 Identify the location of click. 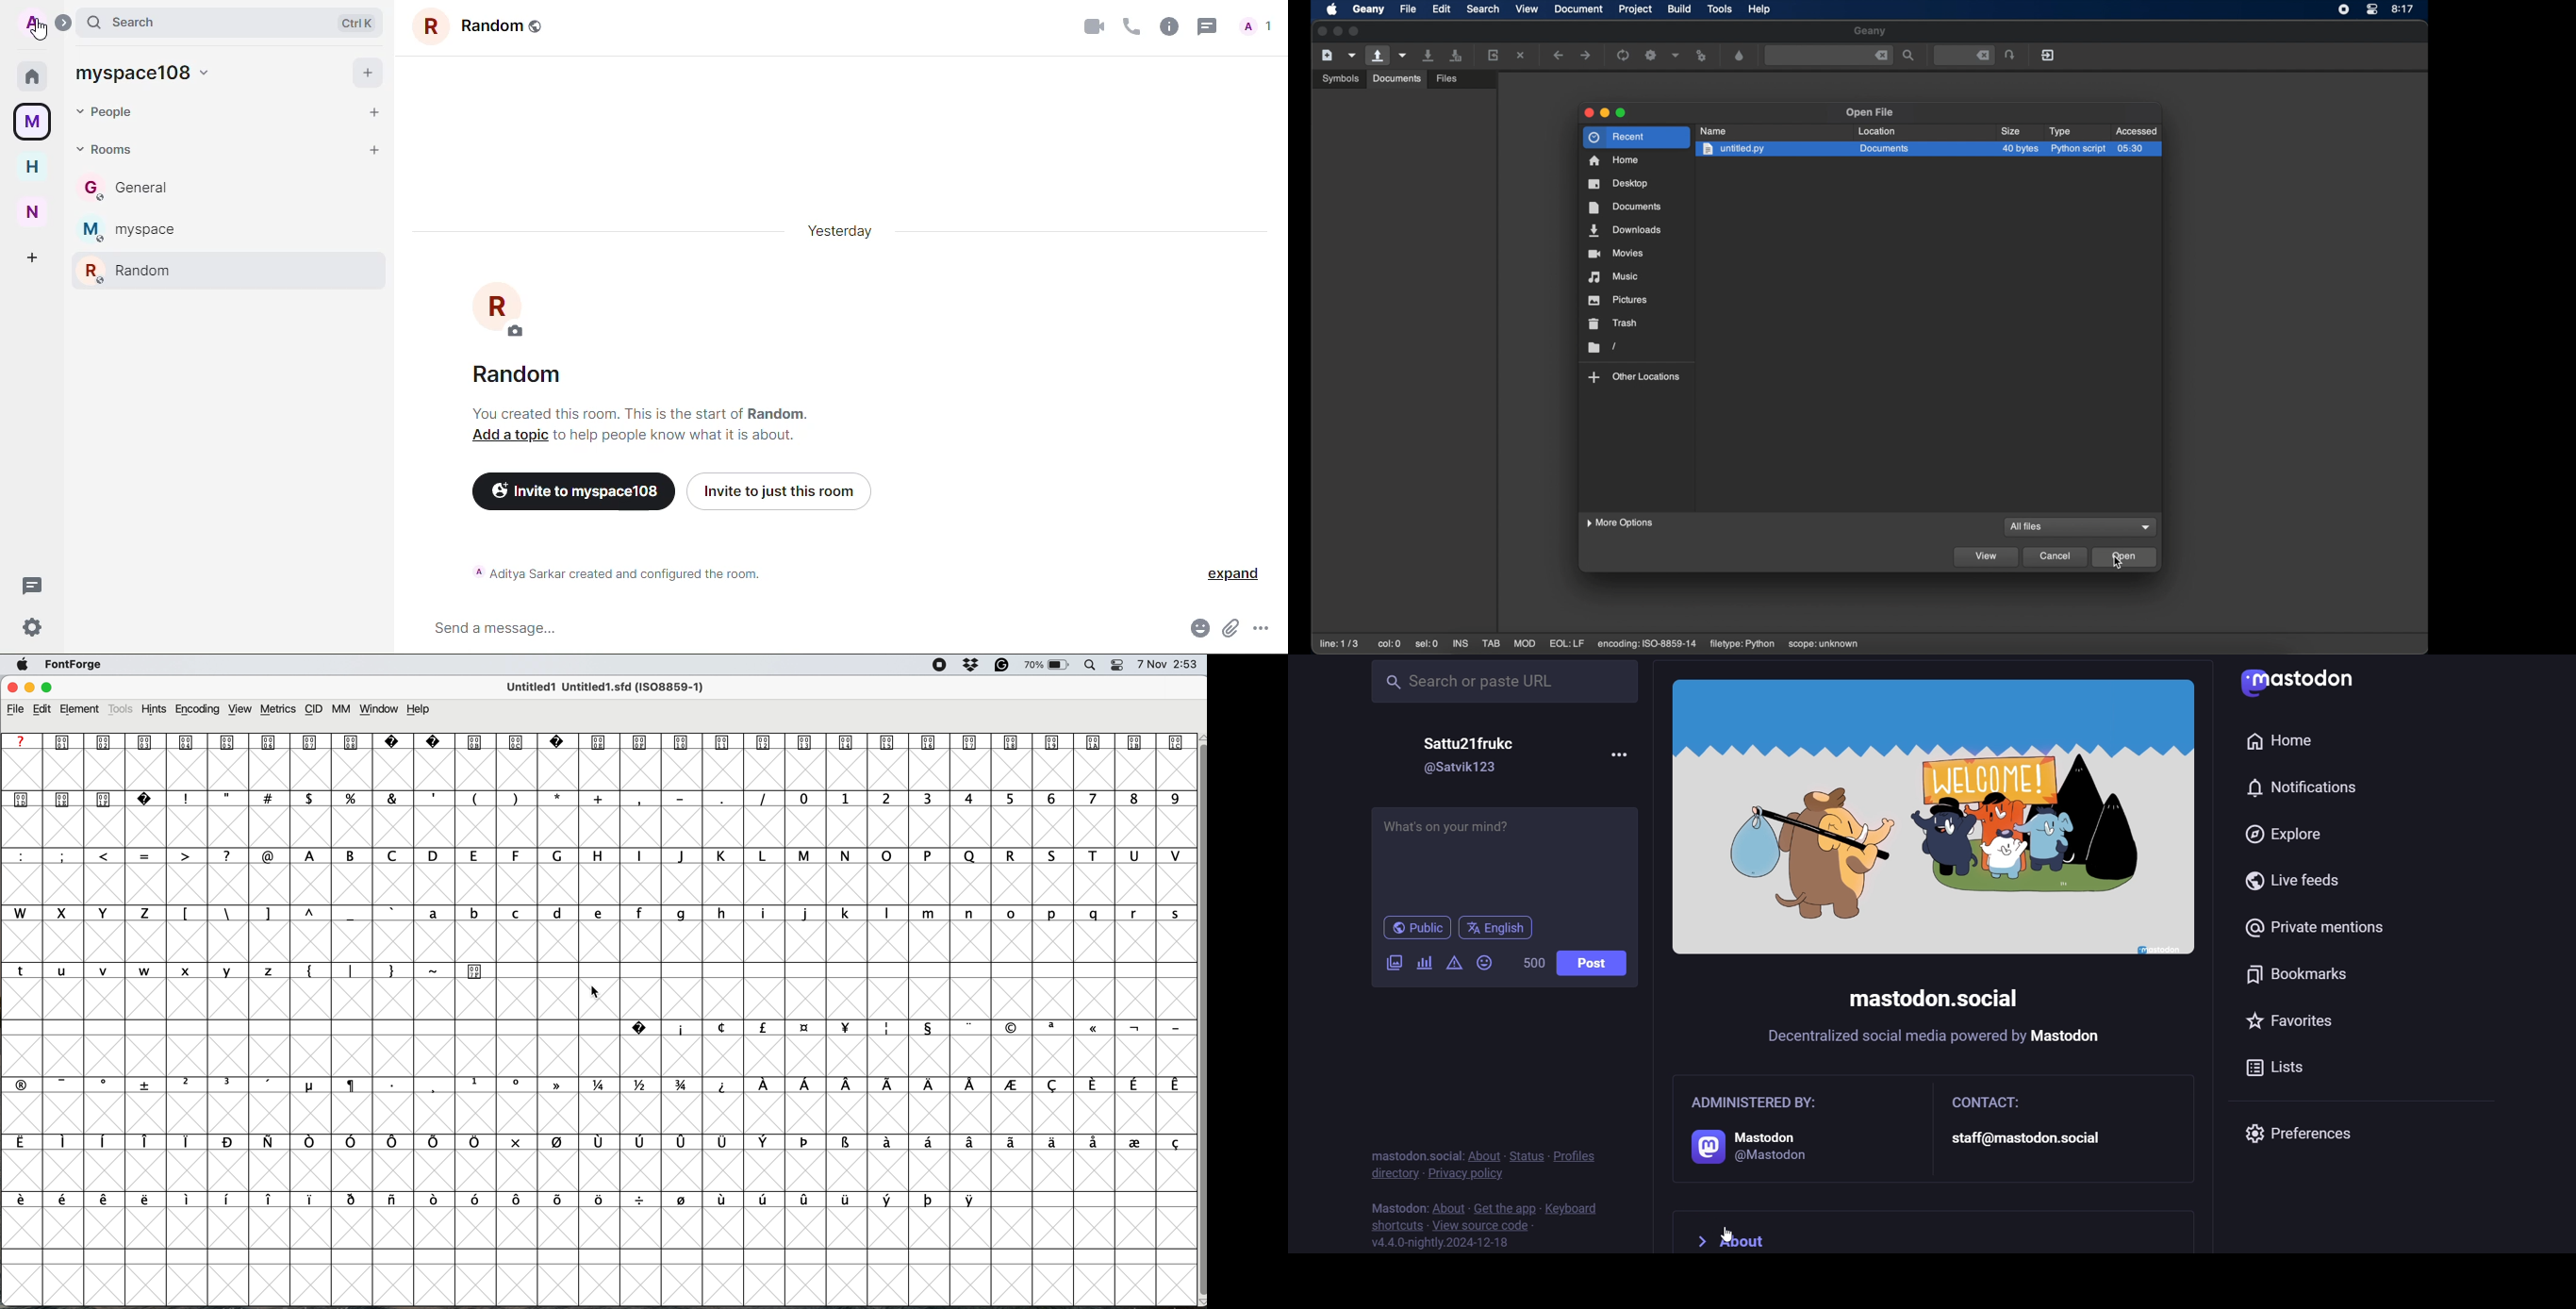
(35, 23).